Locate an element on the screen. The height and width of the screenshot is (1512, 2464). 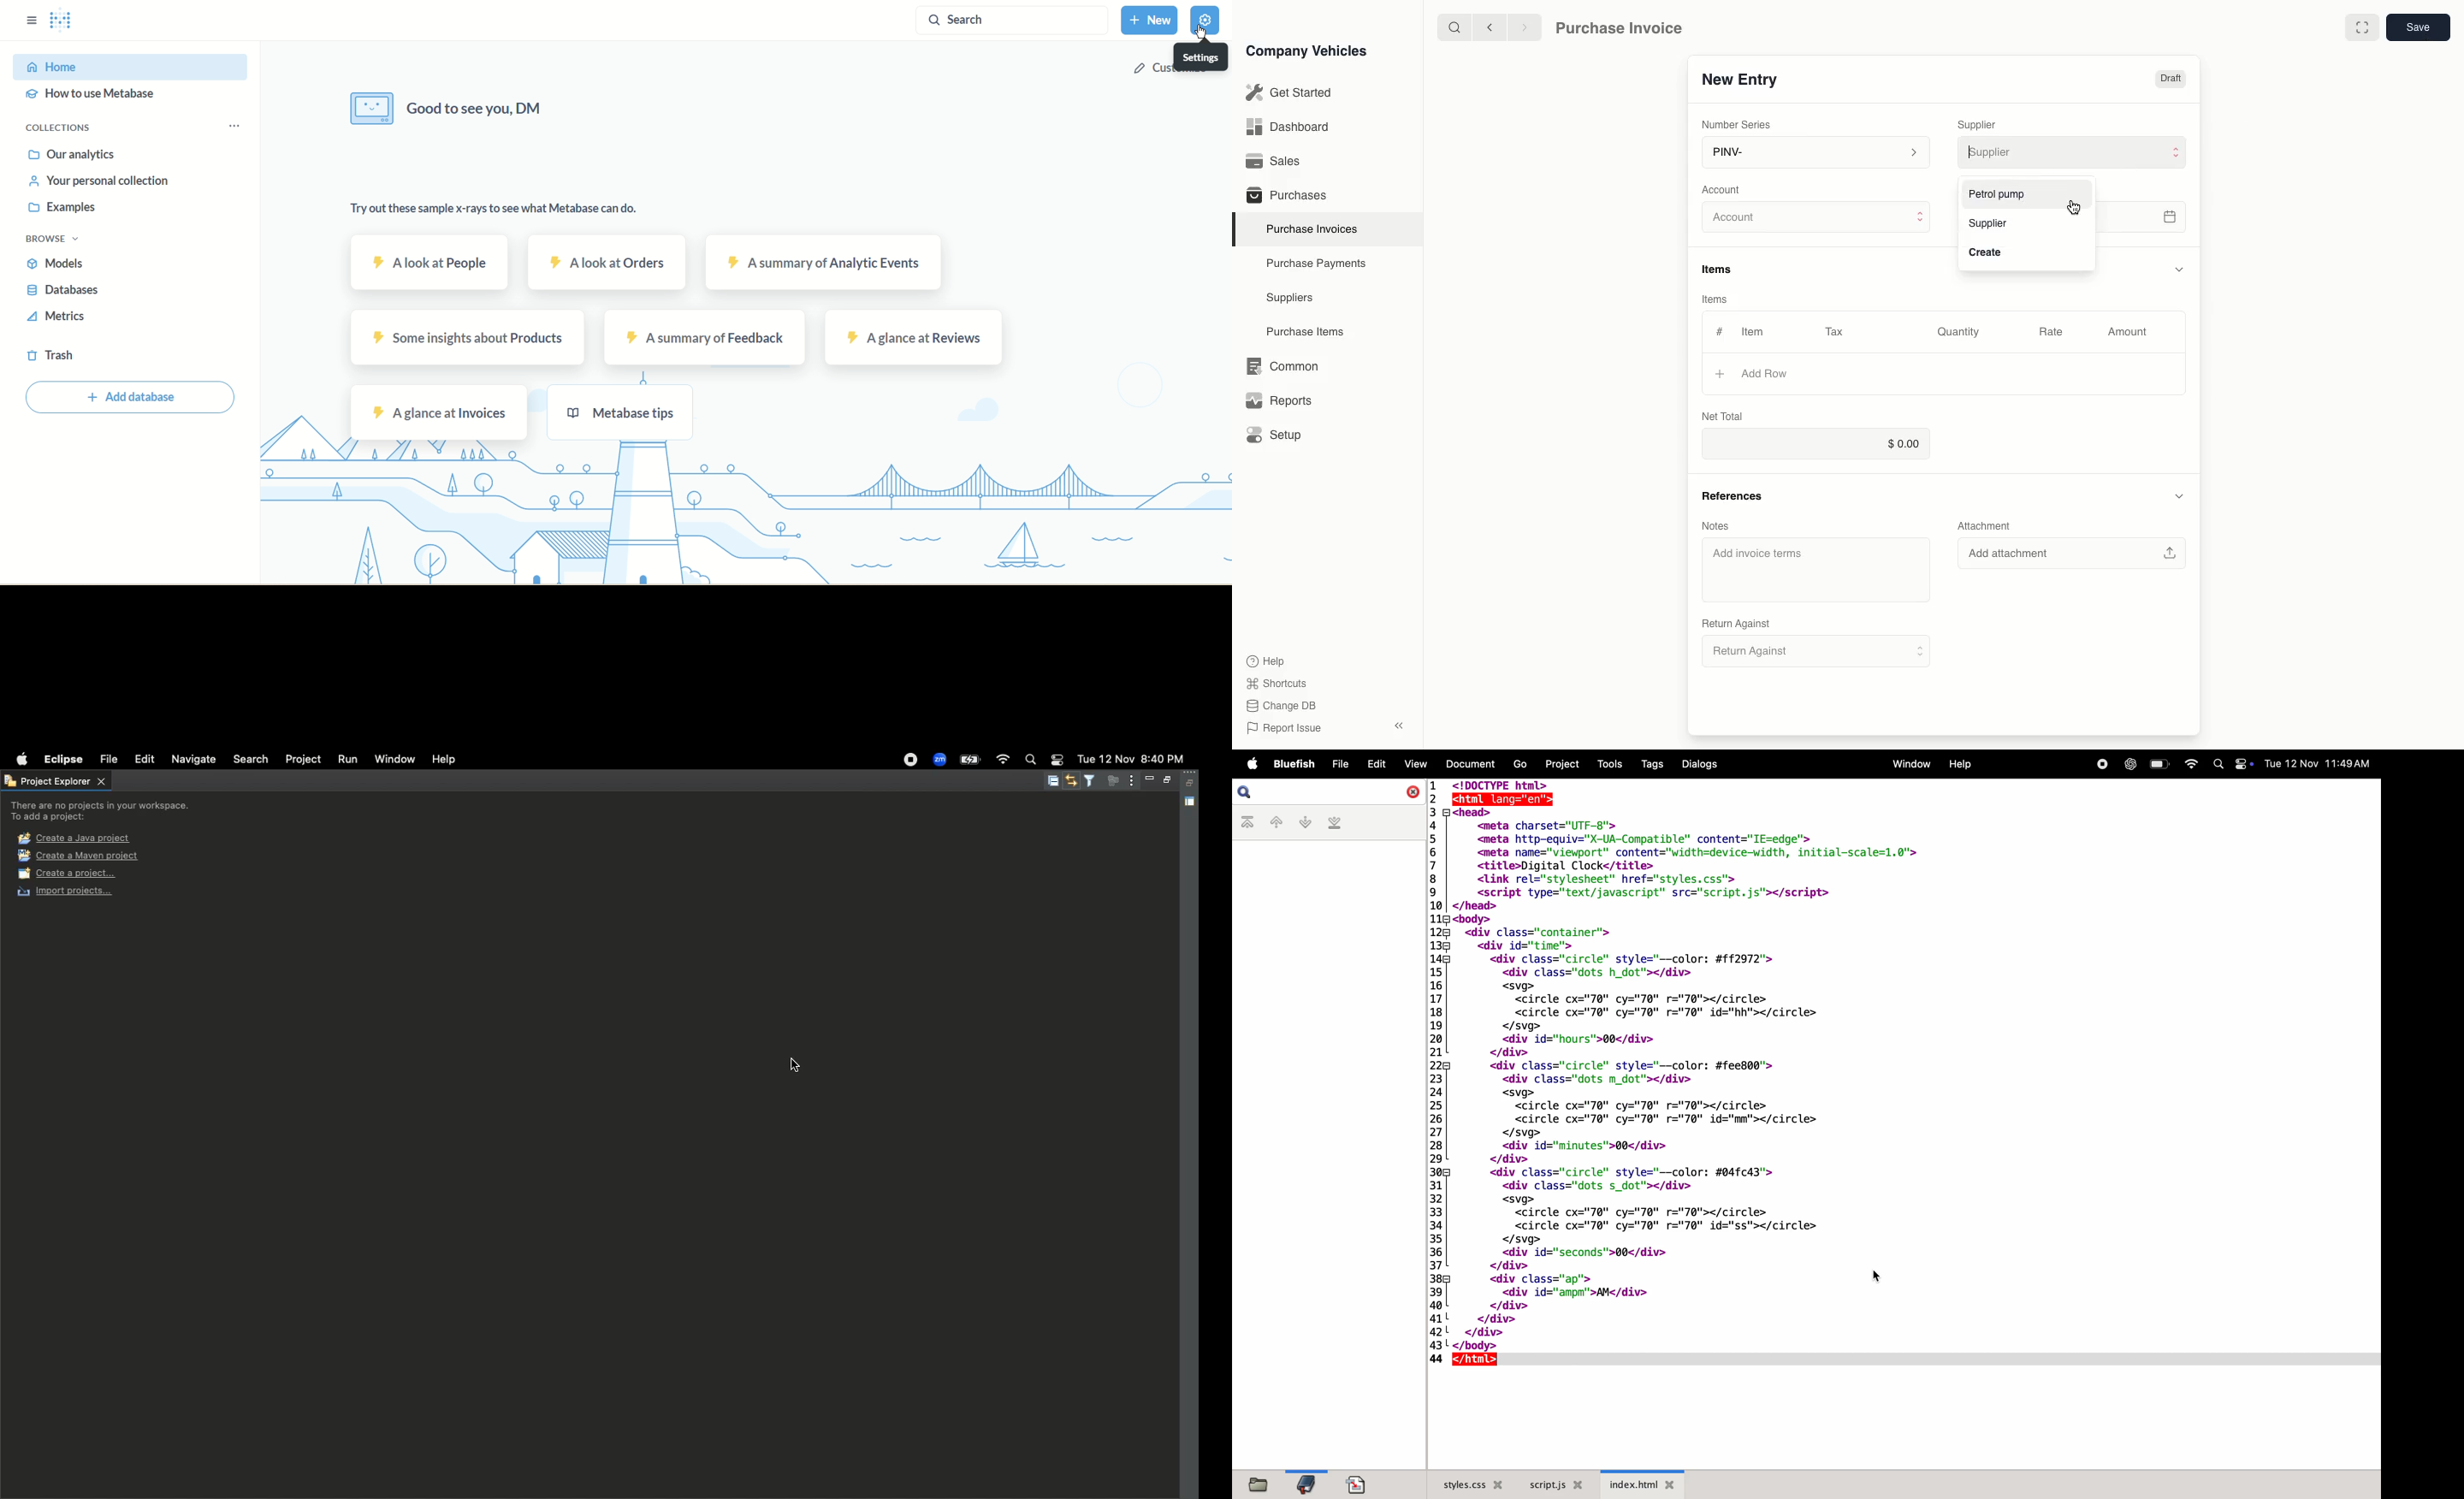
Purchase Payments is located at coordinates (1314, 264).